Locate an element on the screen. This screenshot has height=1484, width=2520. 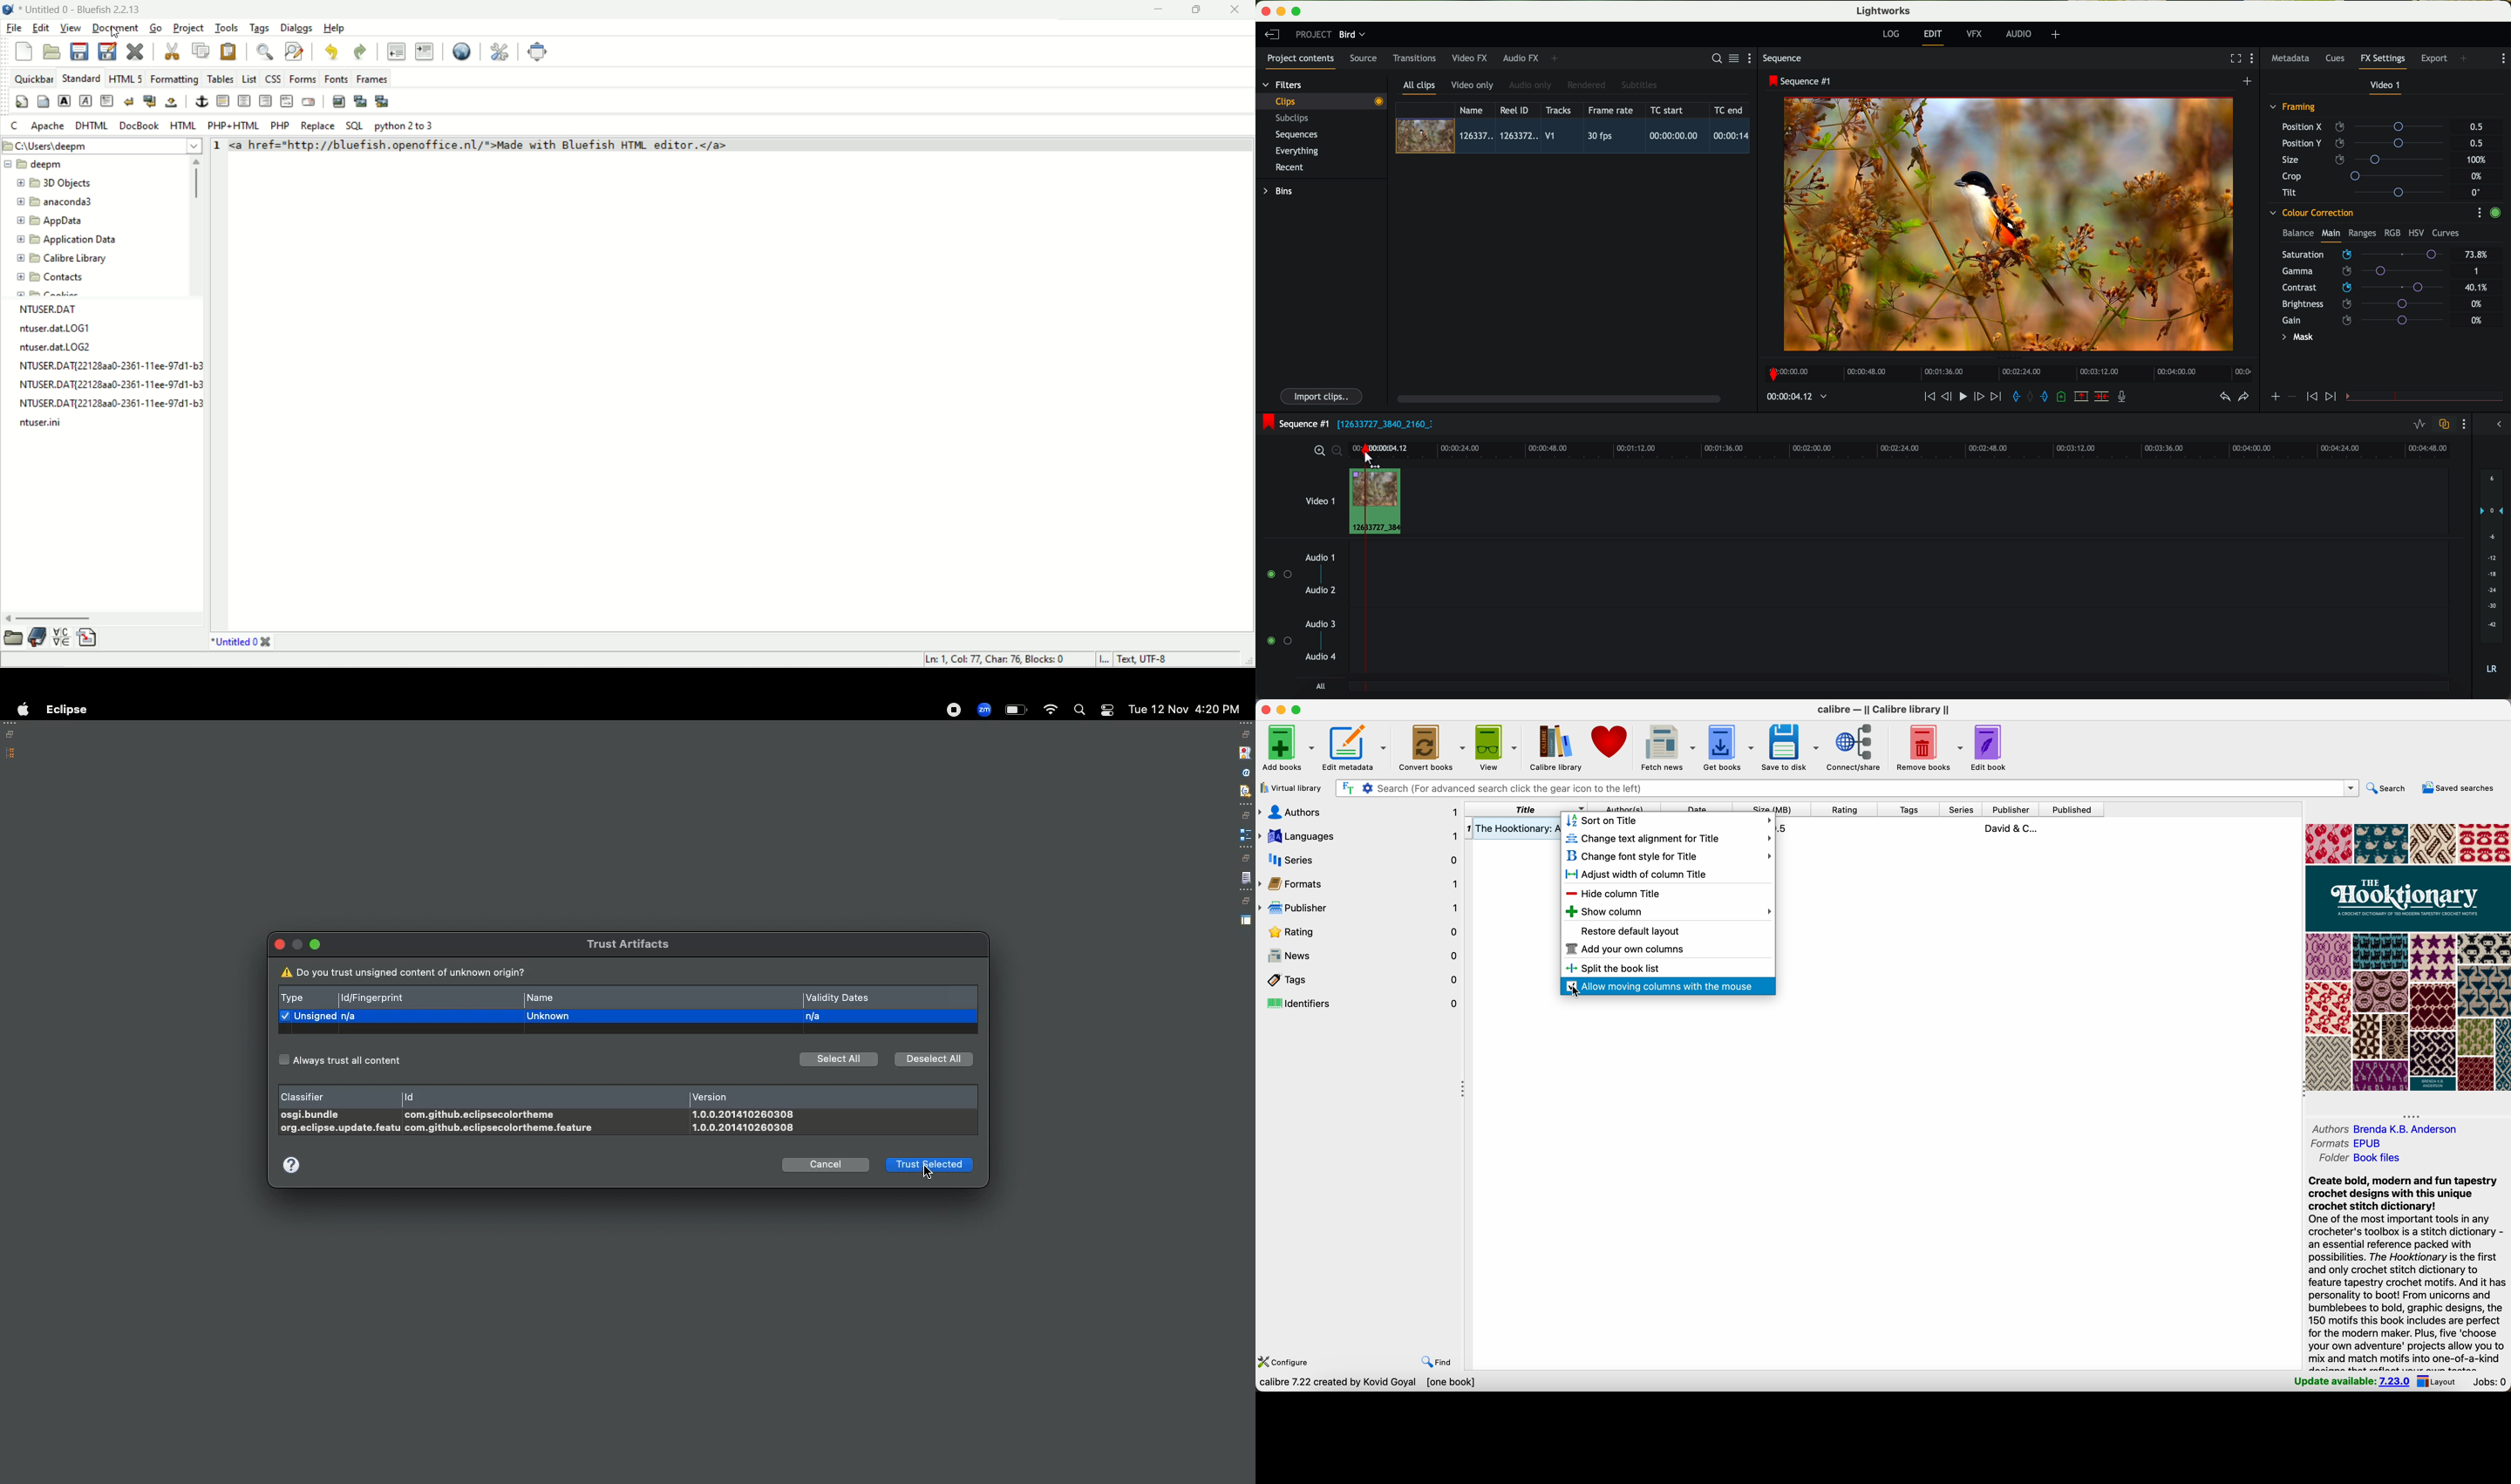
toggle between list and title view is located at coordinates (1733, 58).